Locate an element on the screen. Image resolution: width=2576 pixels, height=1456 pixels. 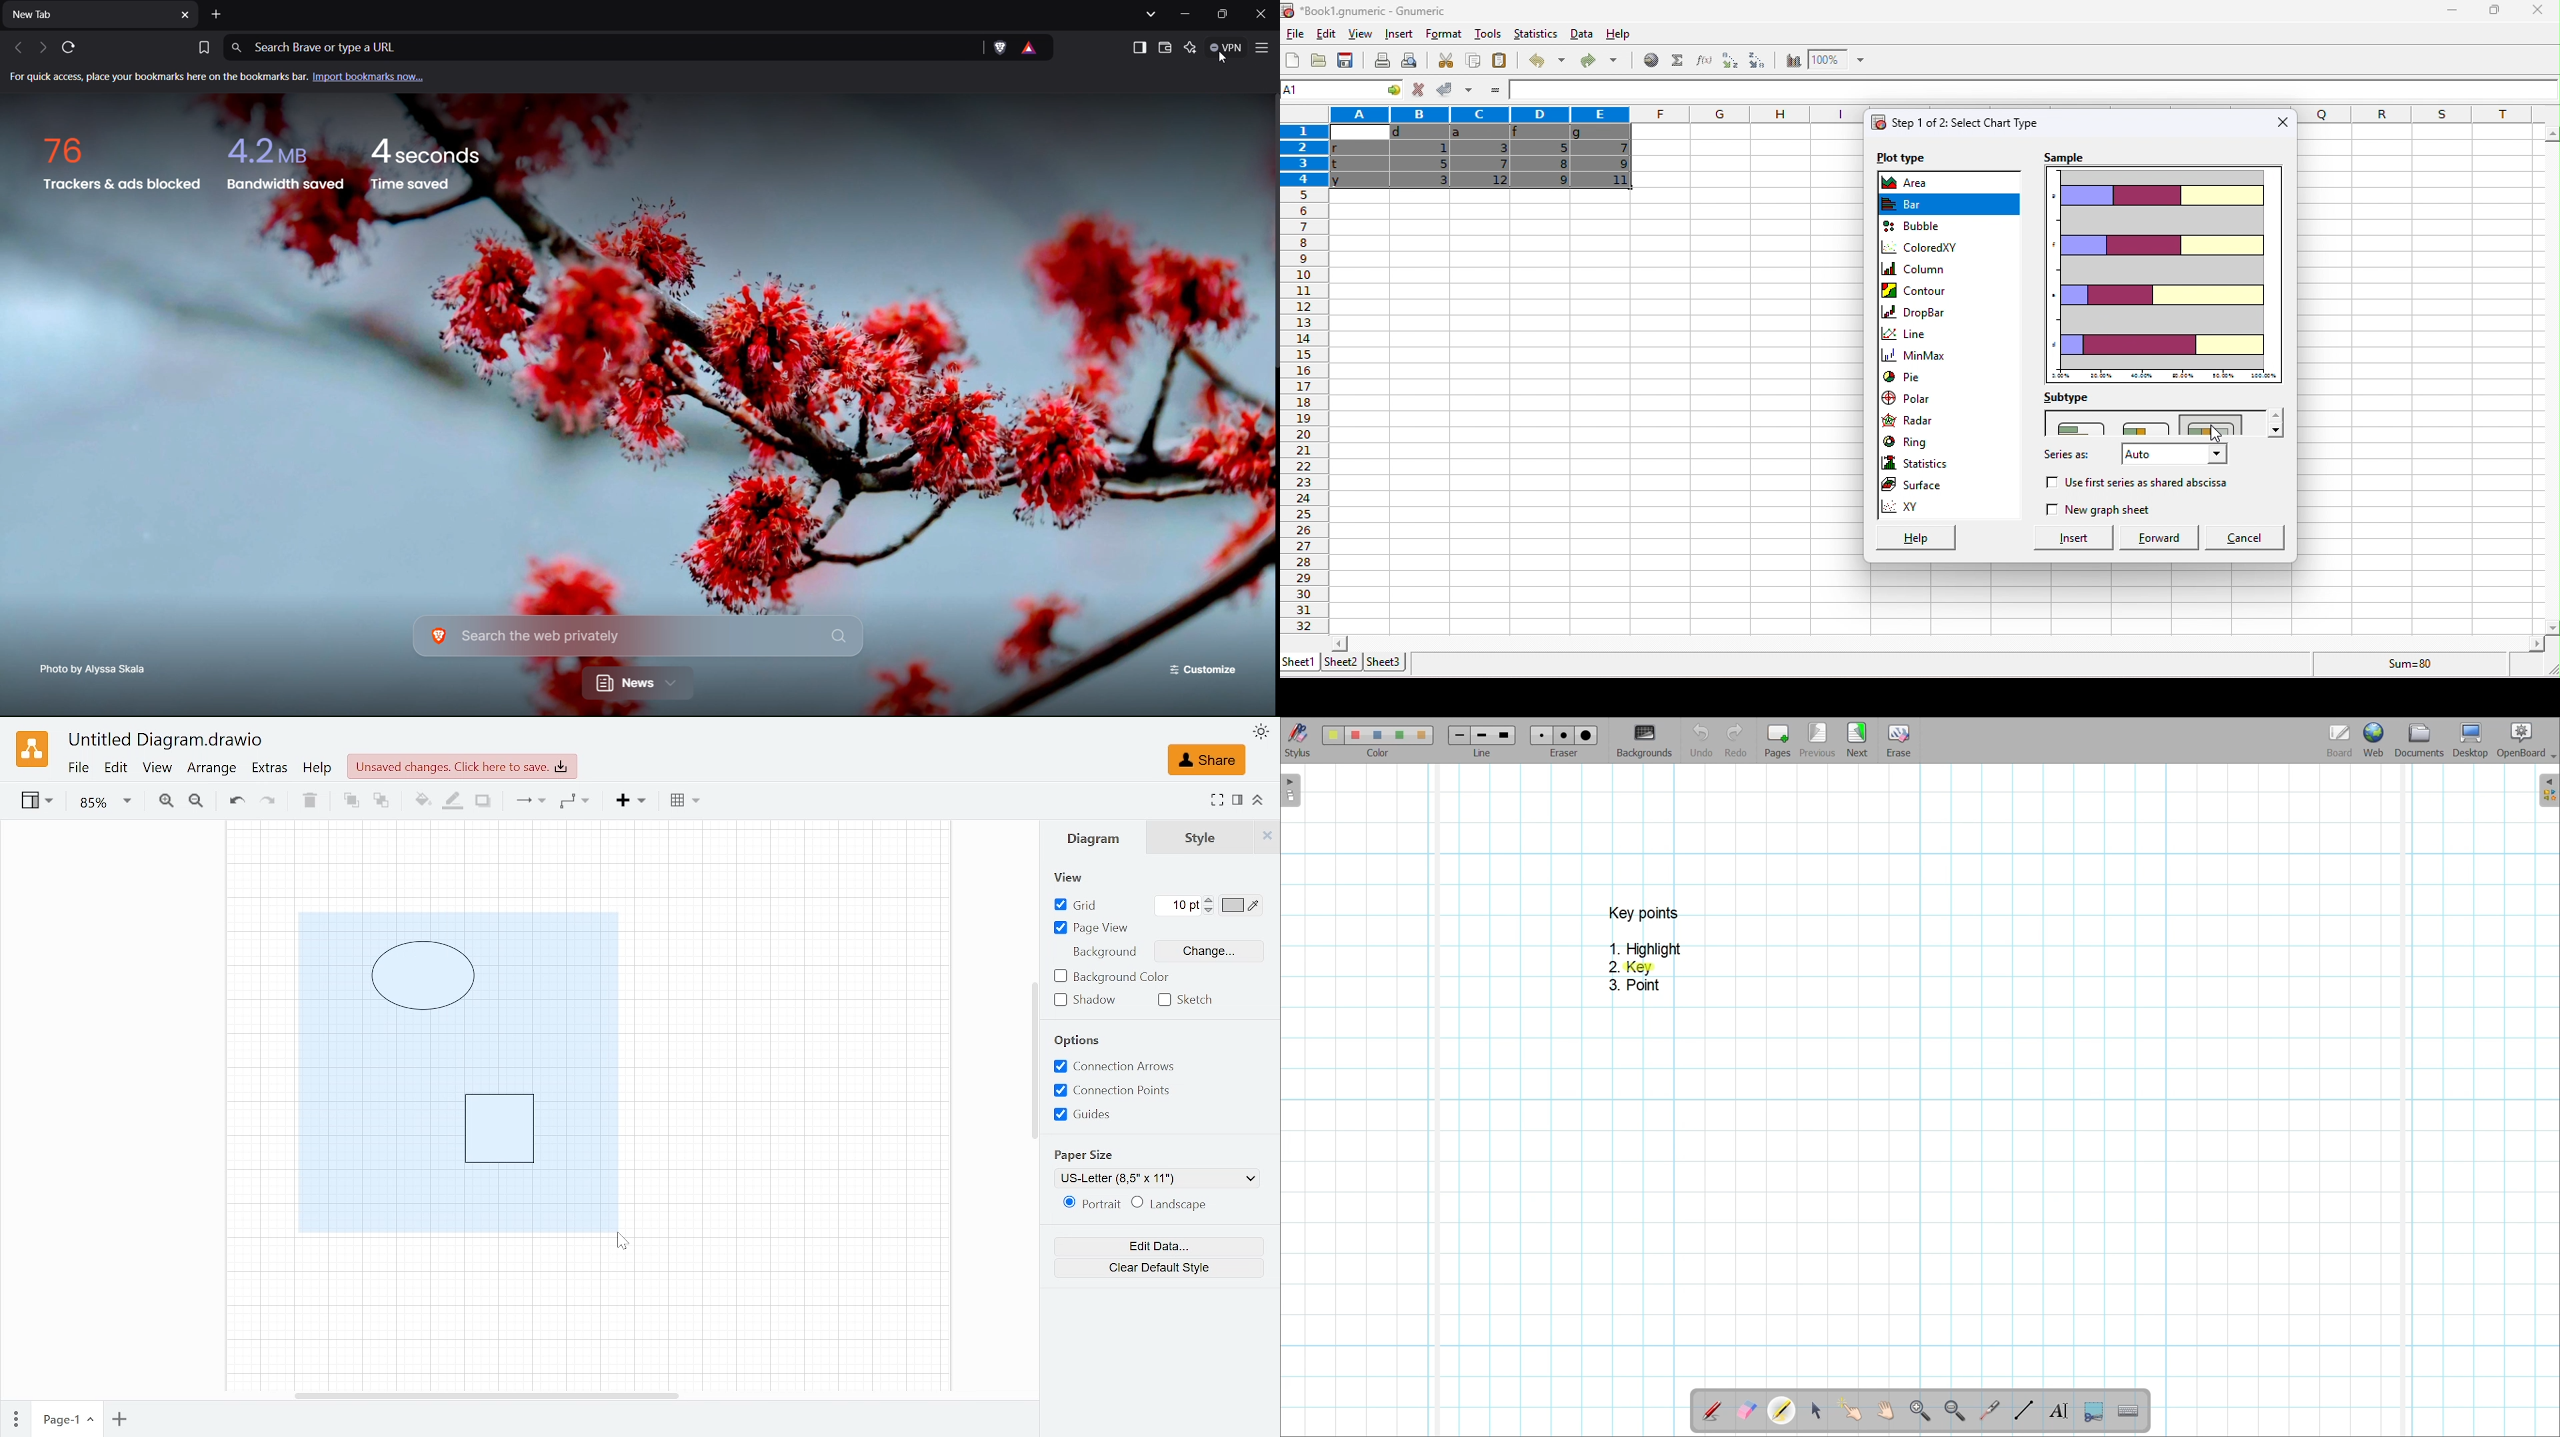
surface is located at coordinates (1928, 487).